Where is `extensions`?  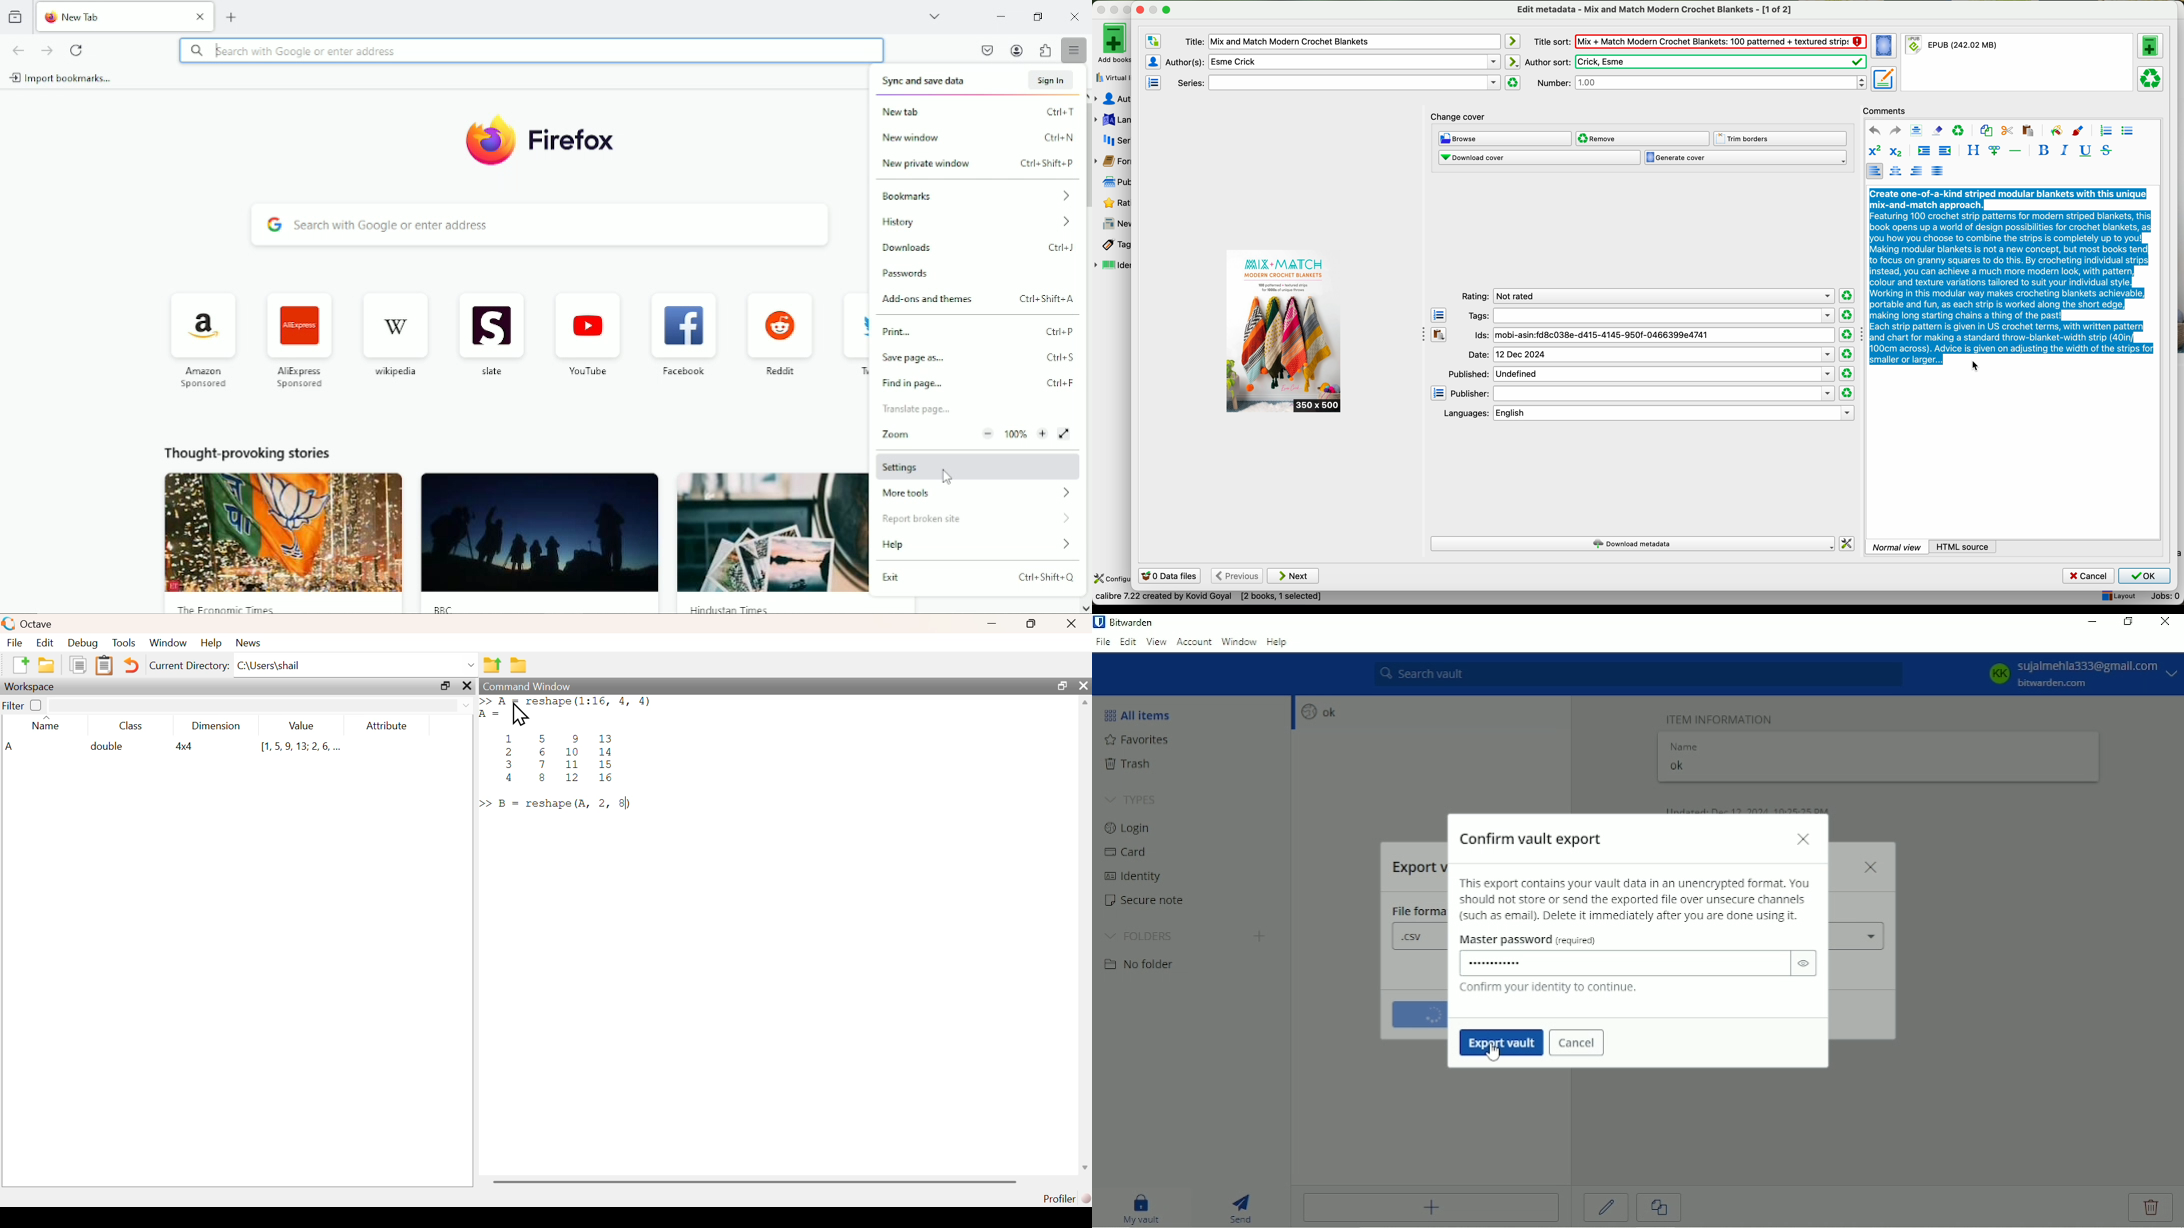
extensions is located at coordinates (1044, 50).